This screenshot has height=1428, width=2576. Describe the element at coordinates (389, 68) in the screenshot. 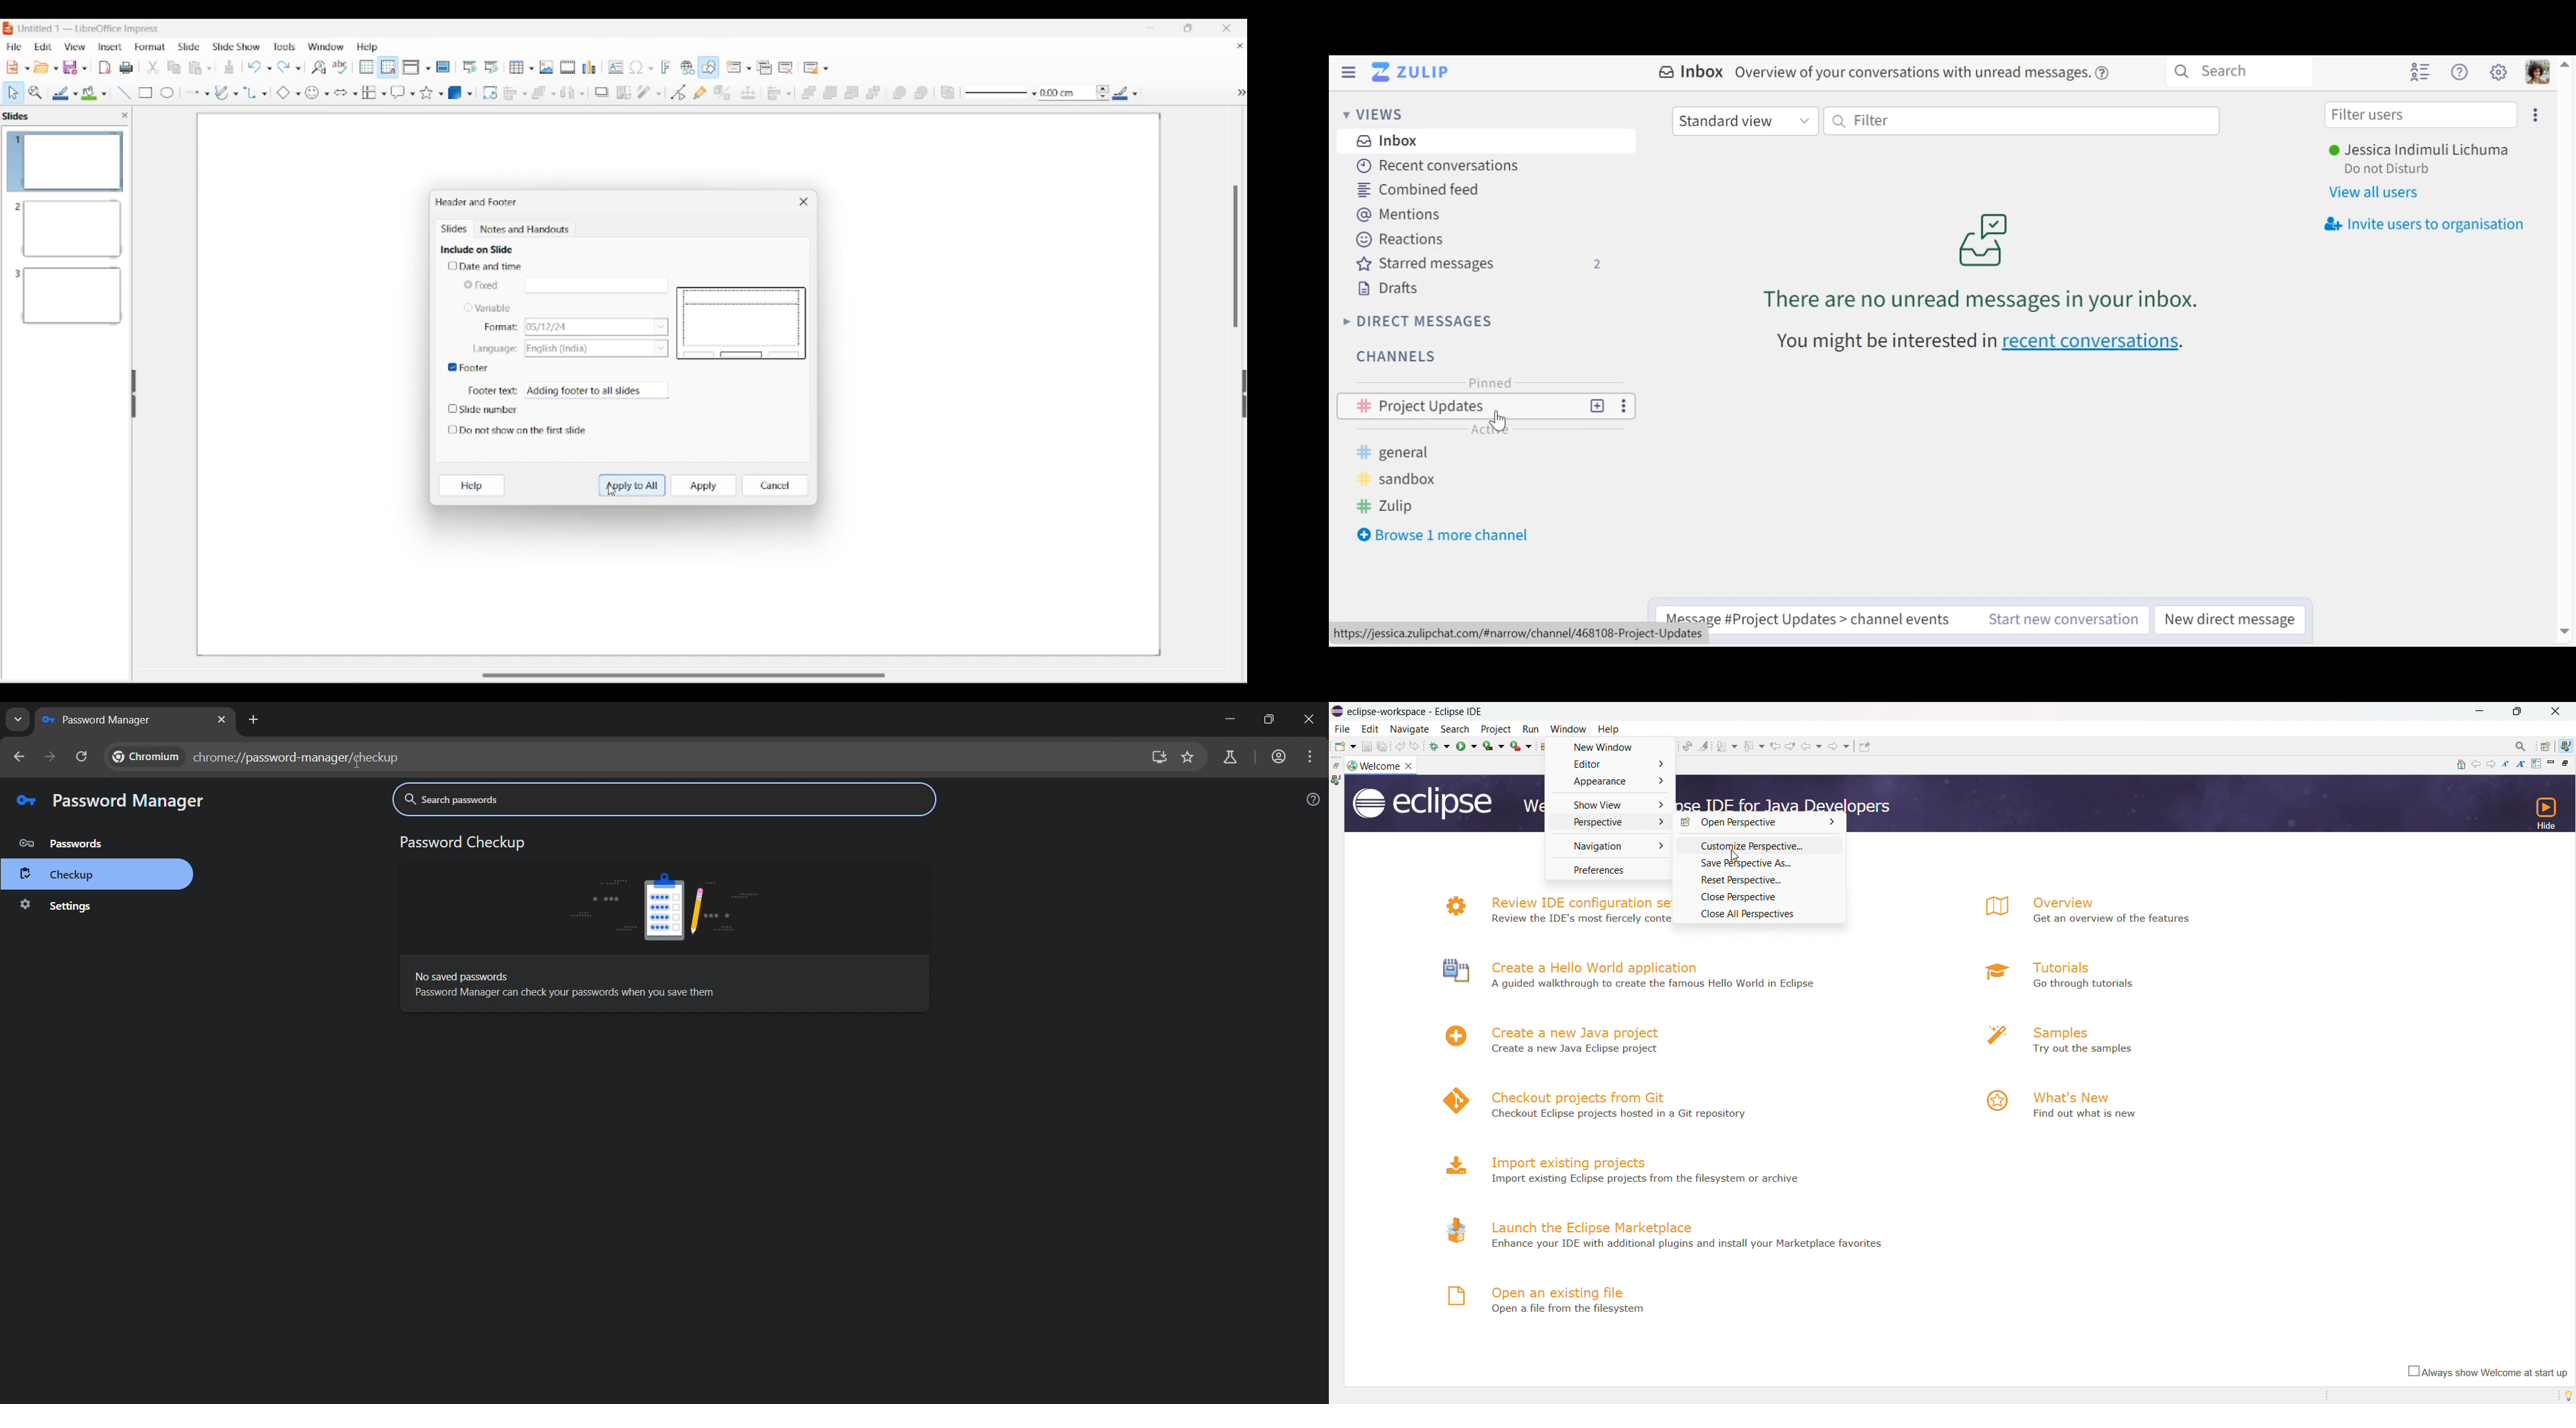

I see `Snap to grid highlighted` at that location.